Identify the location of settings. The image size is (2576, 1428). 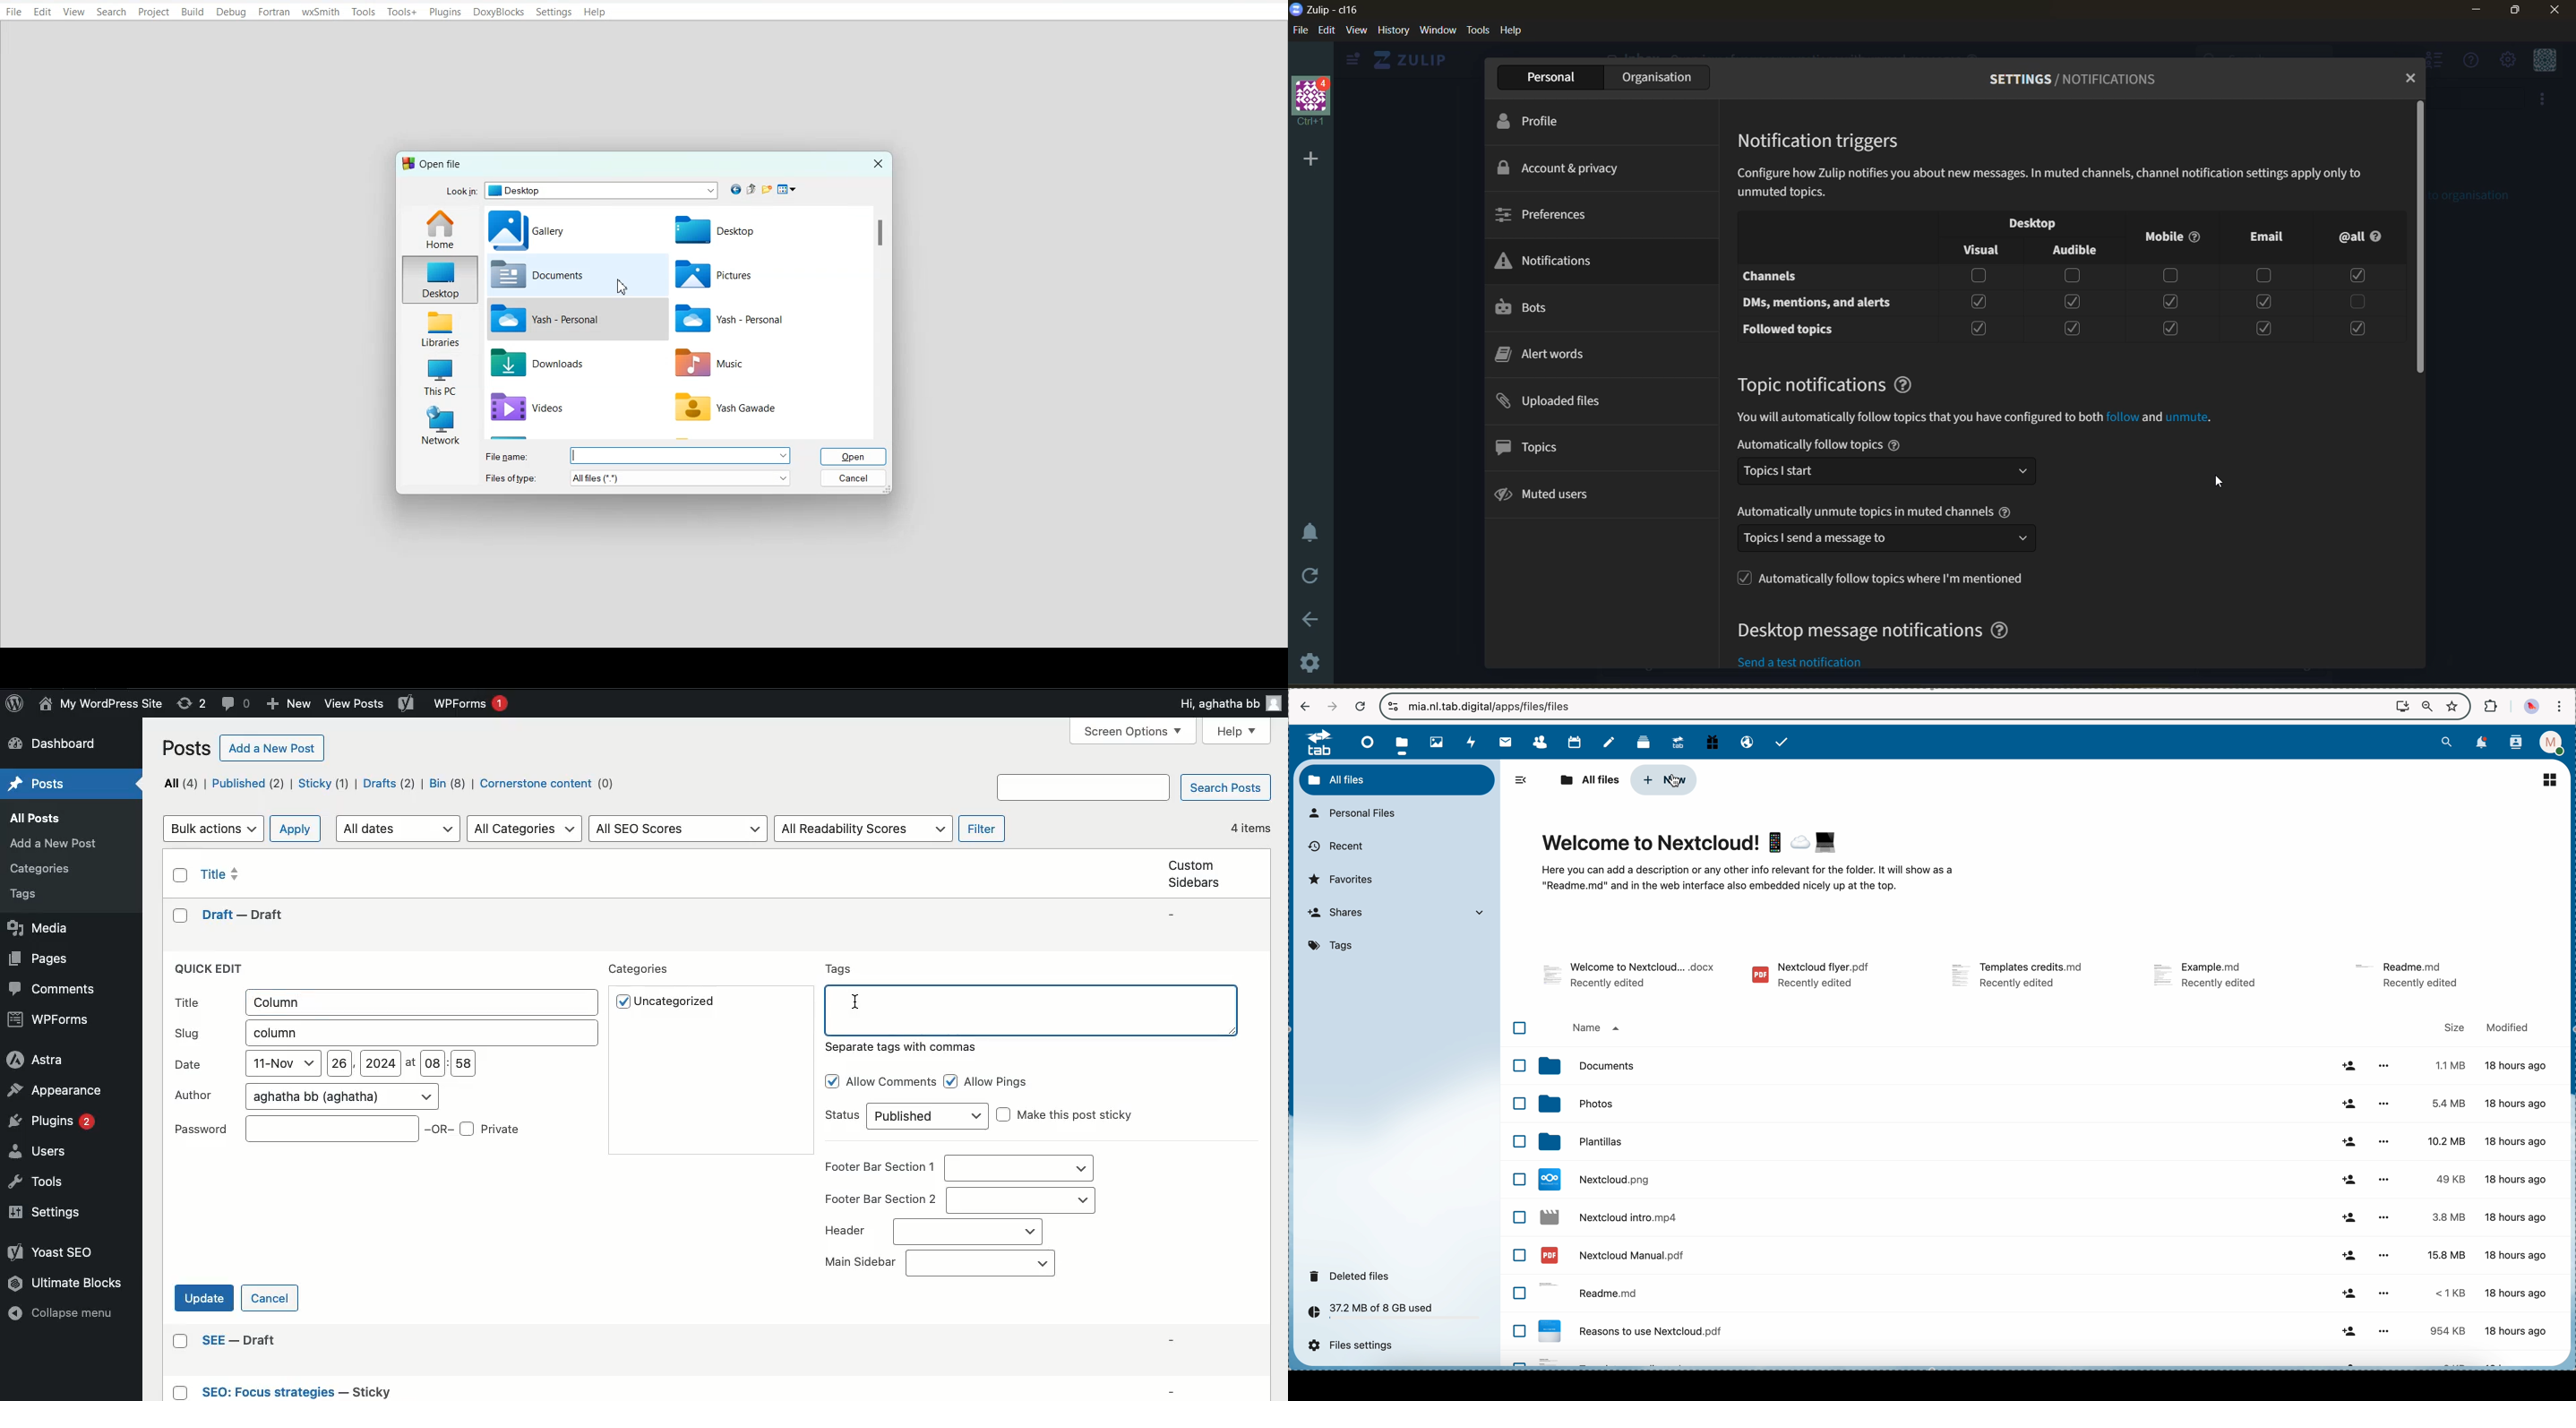
(1311, 668).